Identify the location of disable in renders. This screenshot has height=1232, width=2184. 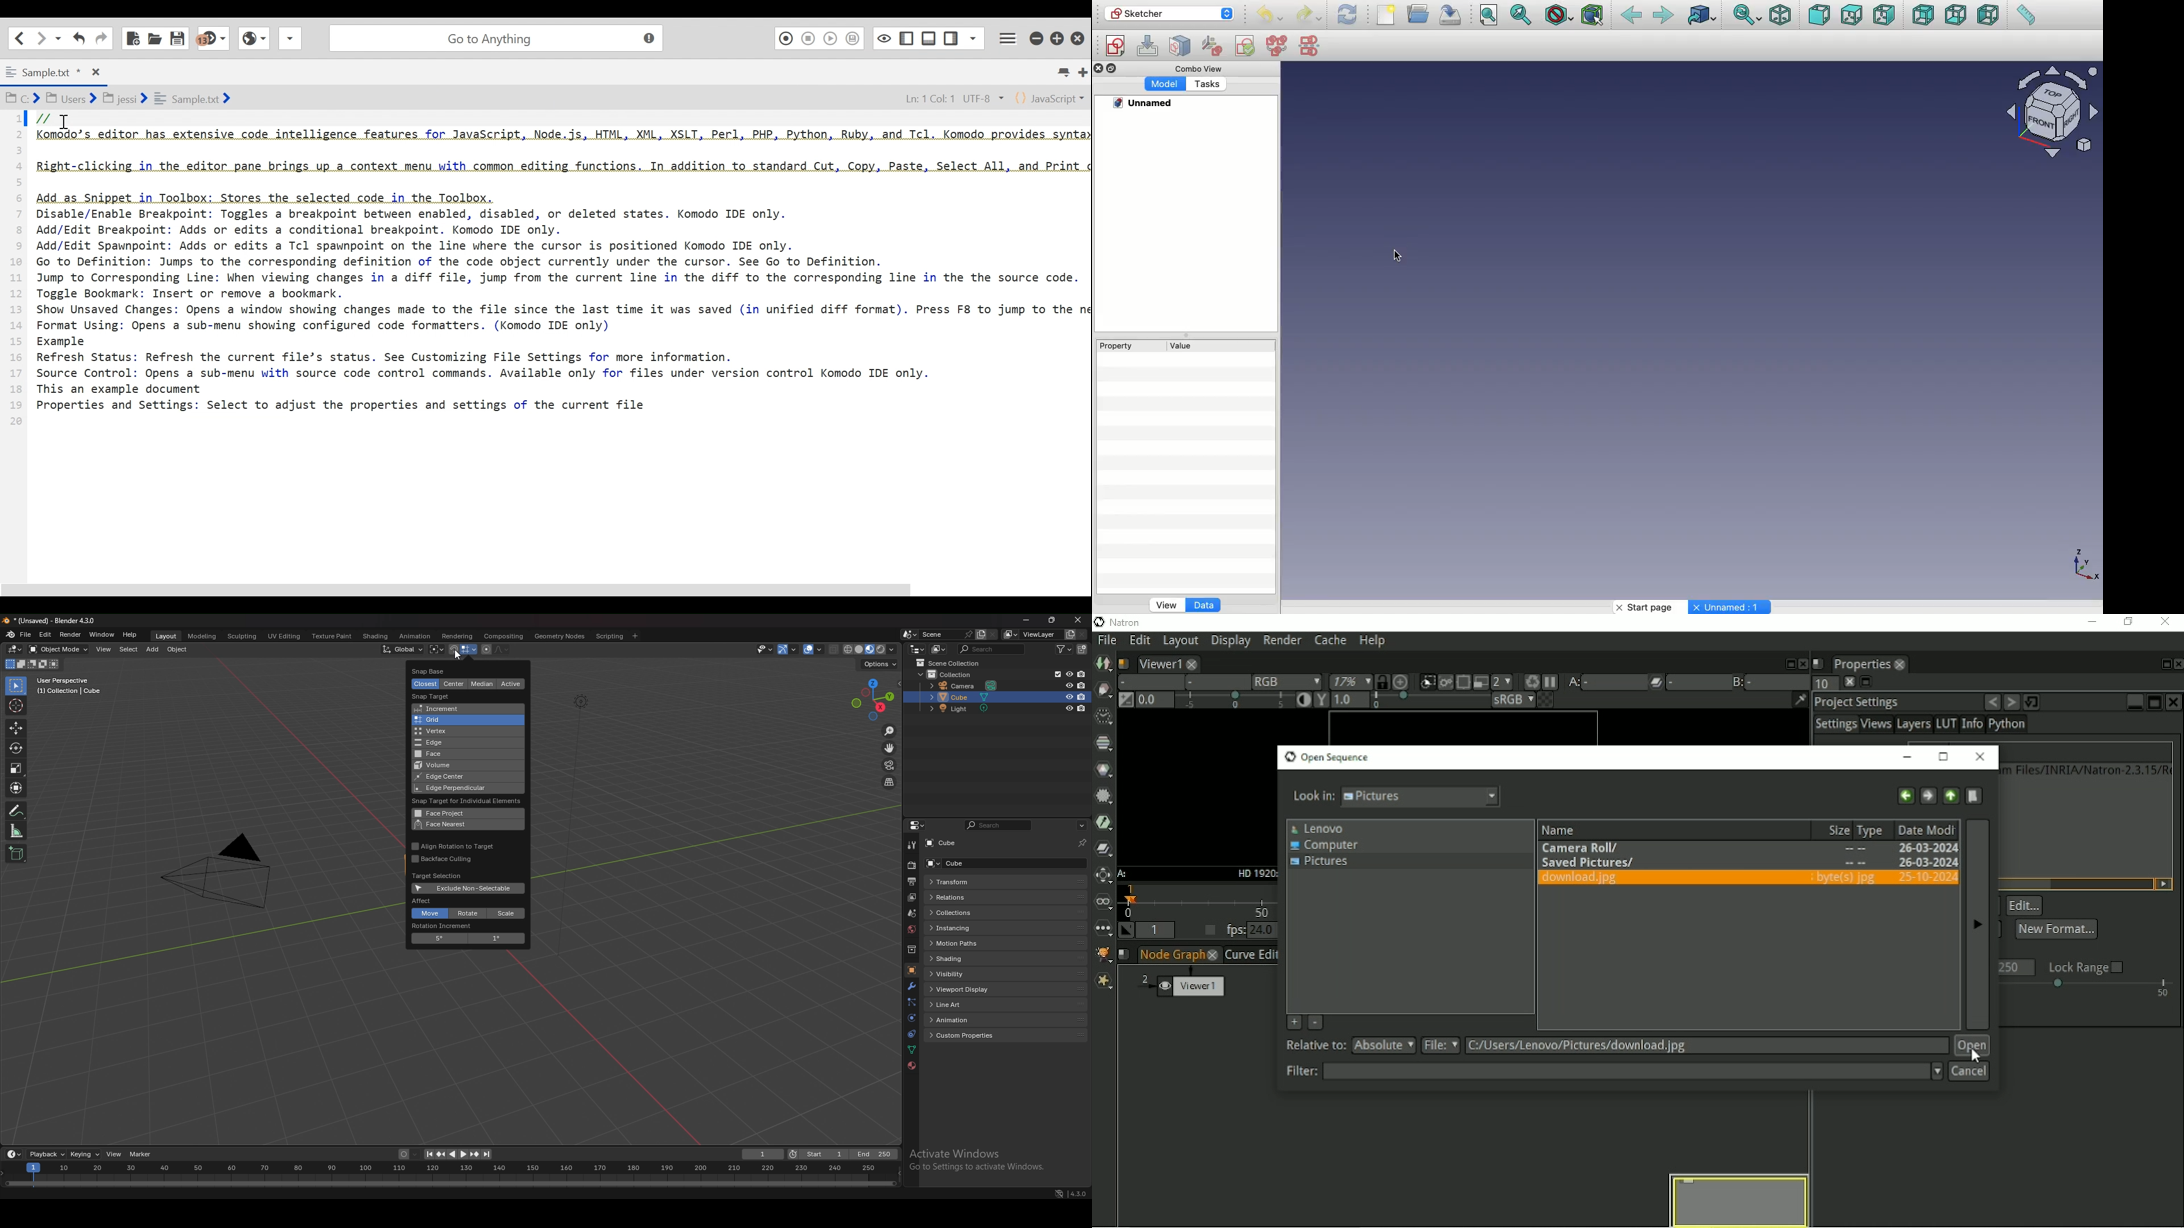
(1081, 674).